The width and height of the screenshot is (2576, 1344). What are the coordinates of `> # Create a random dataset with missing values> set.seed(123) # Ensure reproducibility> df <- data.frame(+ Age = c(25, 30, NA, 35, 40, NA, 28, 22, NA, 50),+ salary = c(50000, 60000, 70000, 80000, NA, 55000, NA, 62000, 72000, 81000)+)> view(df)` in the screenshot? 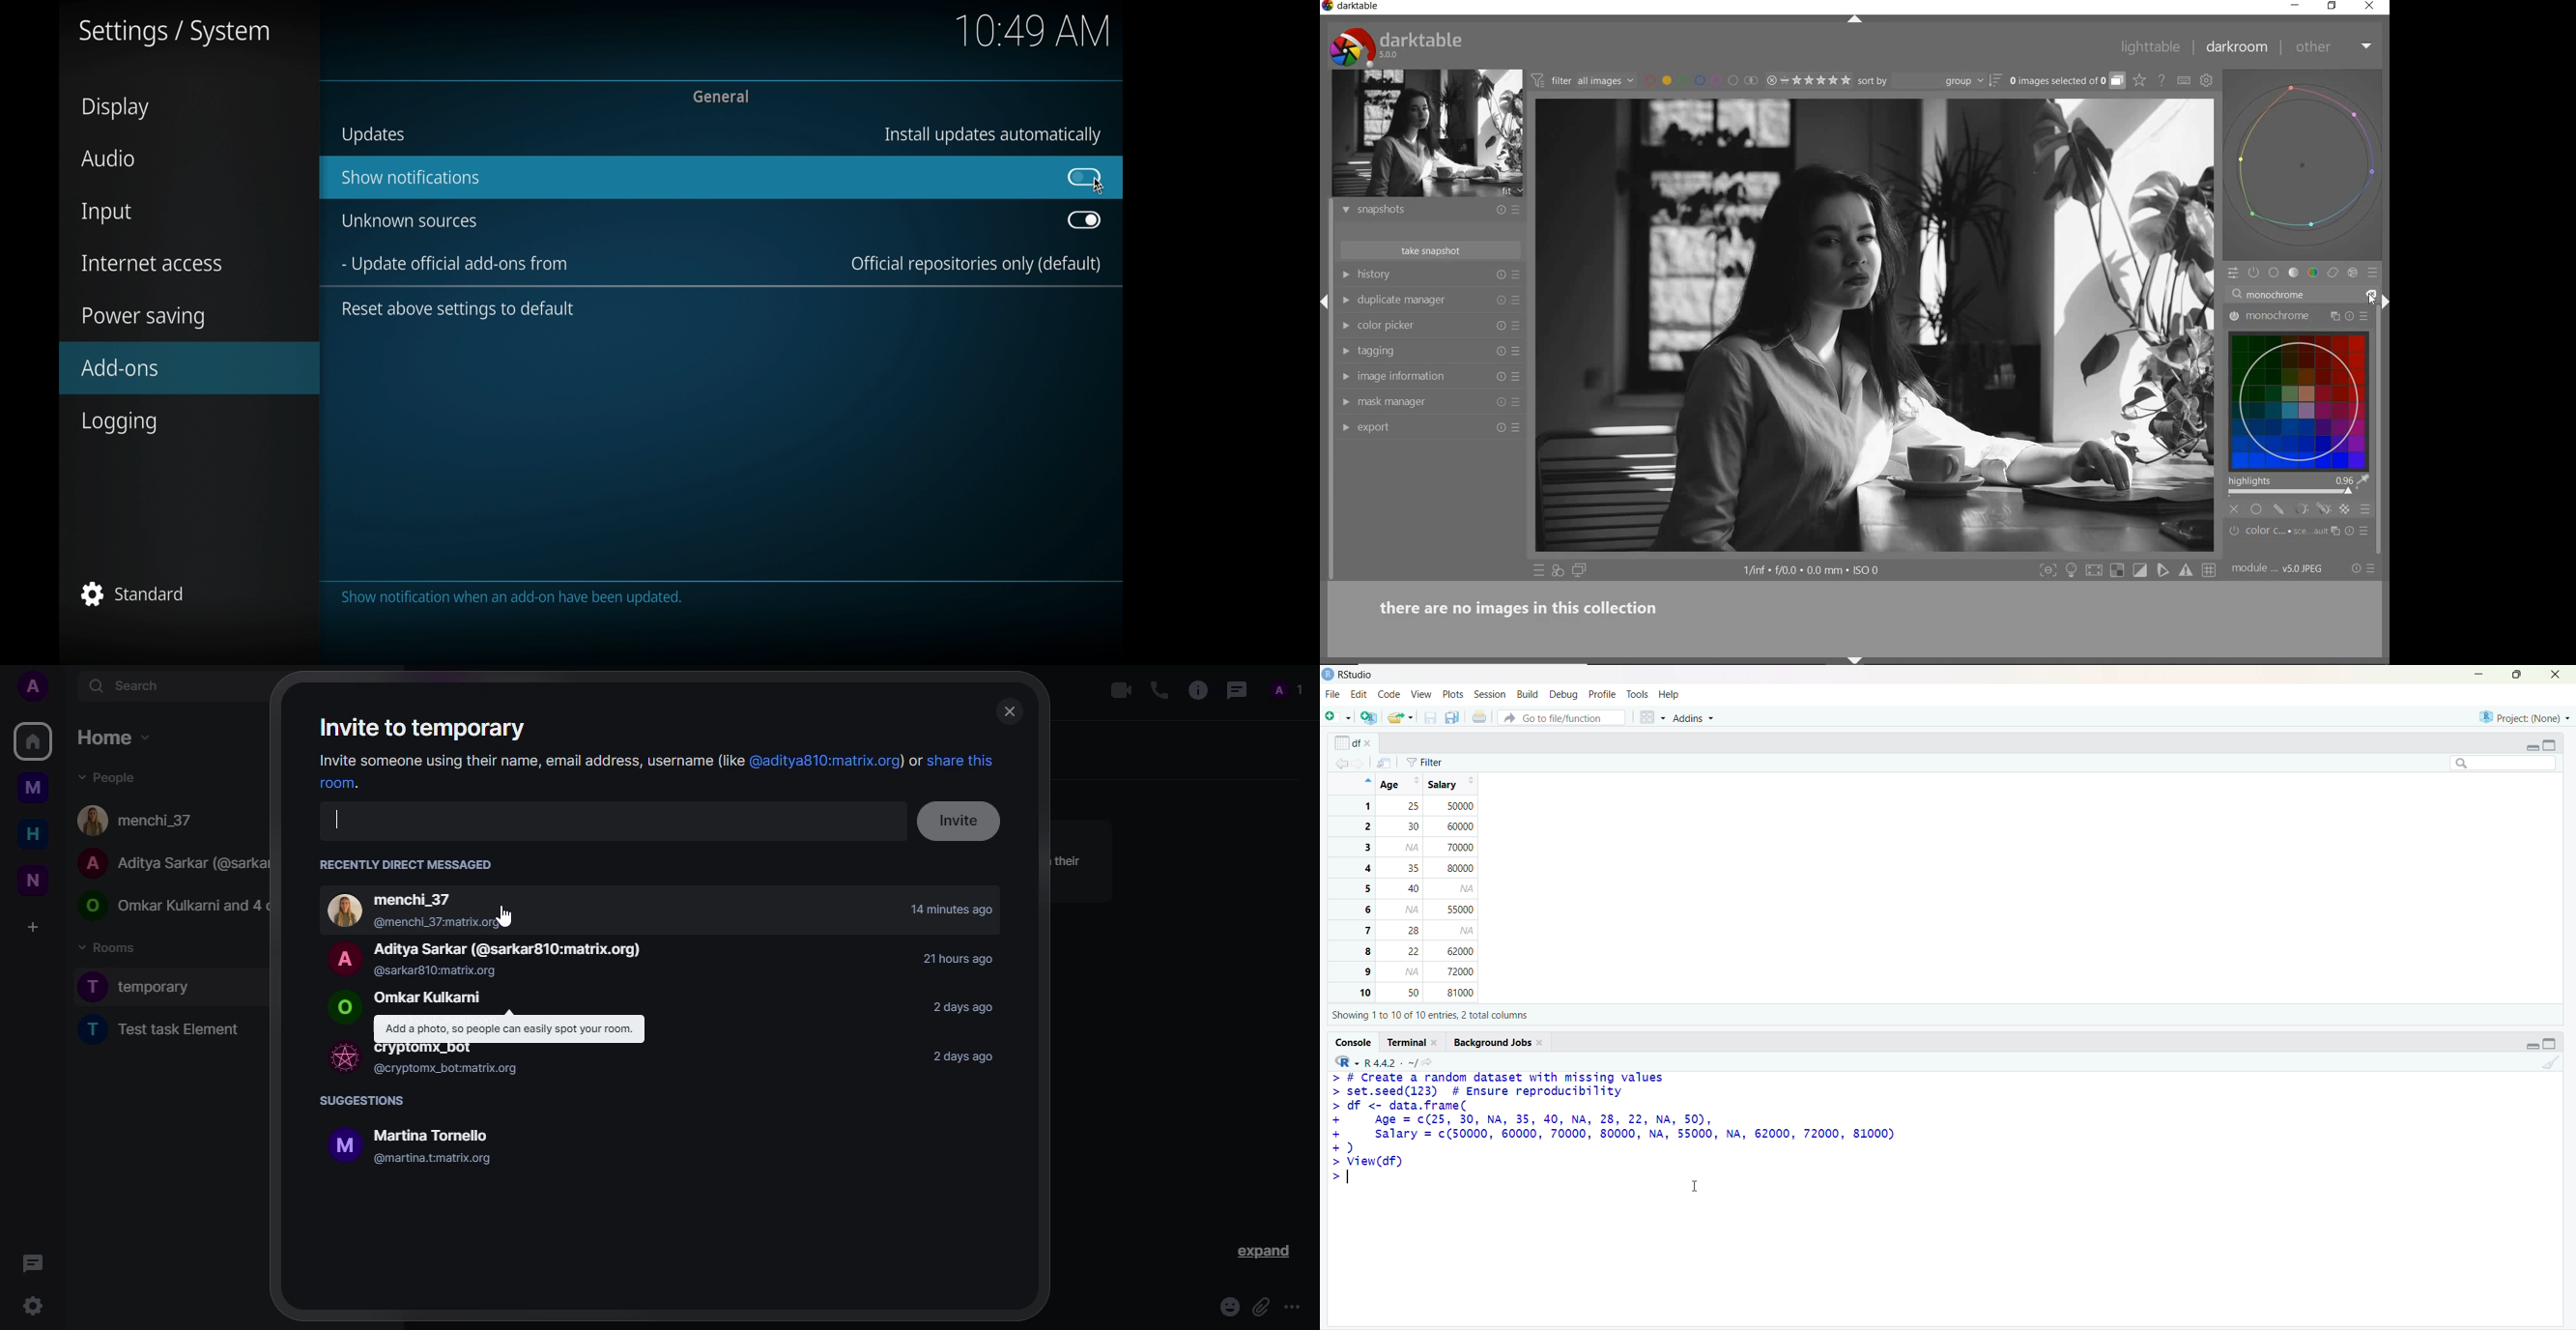 It's located at (1646, 1128).